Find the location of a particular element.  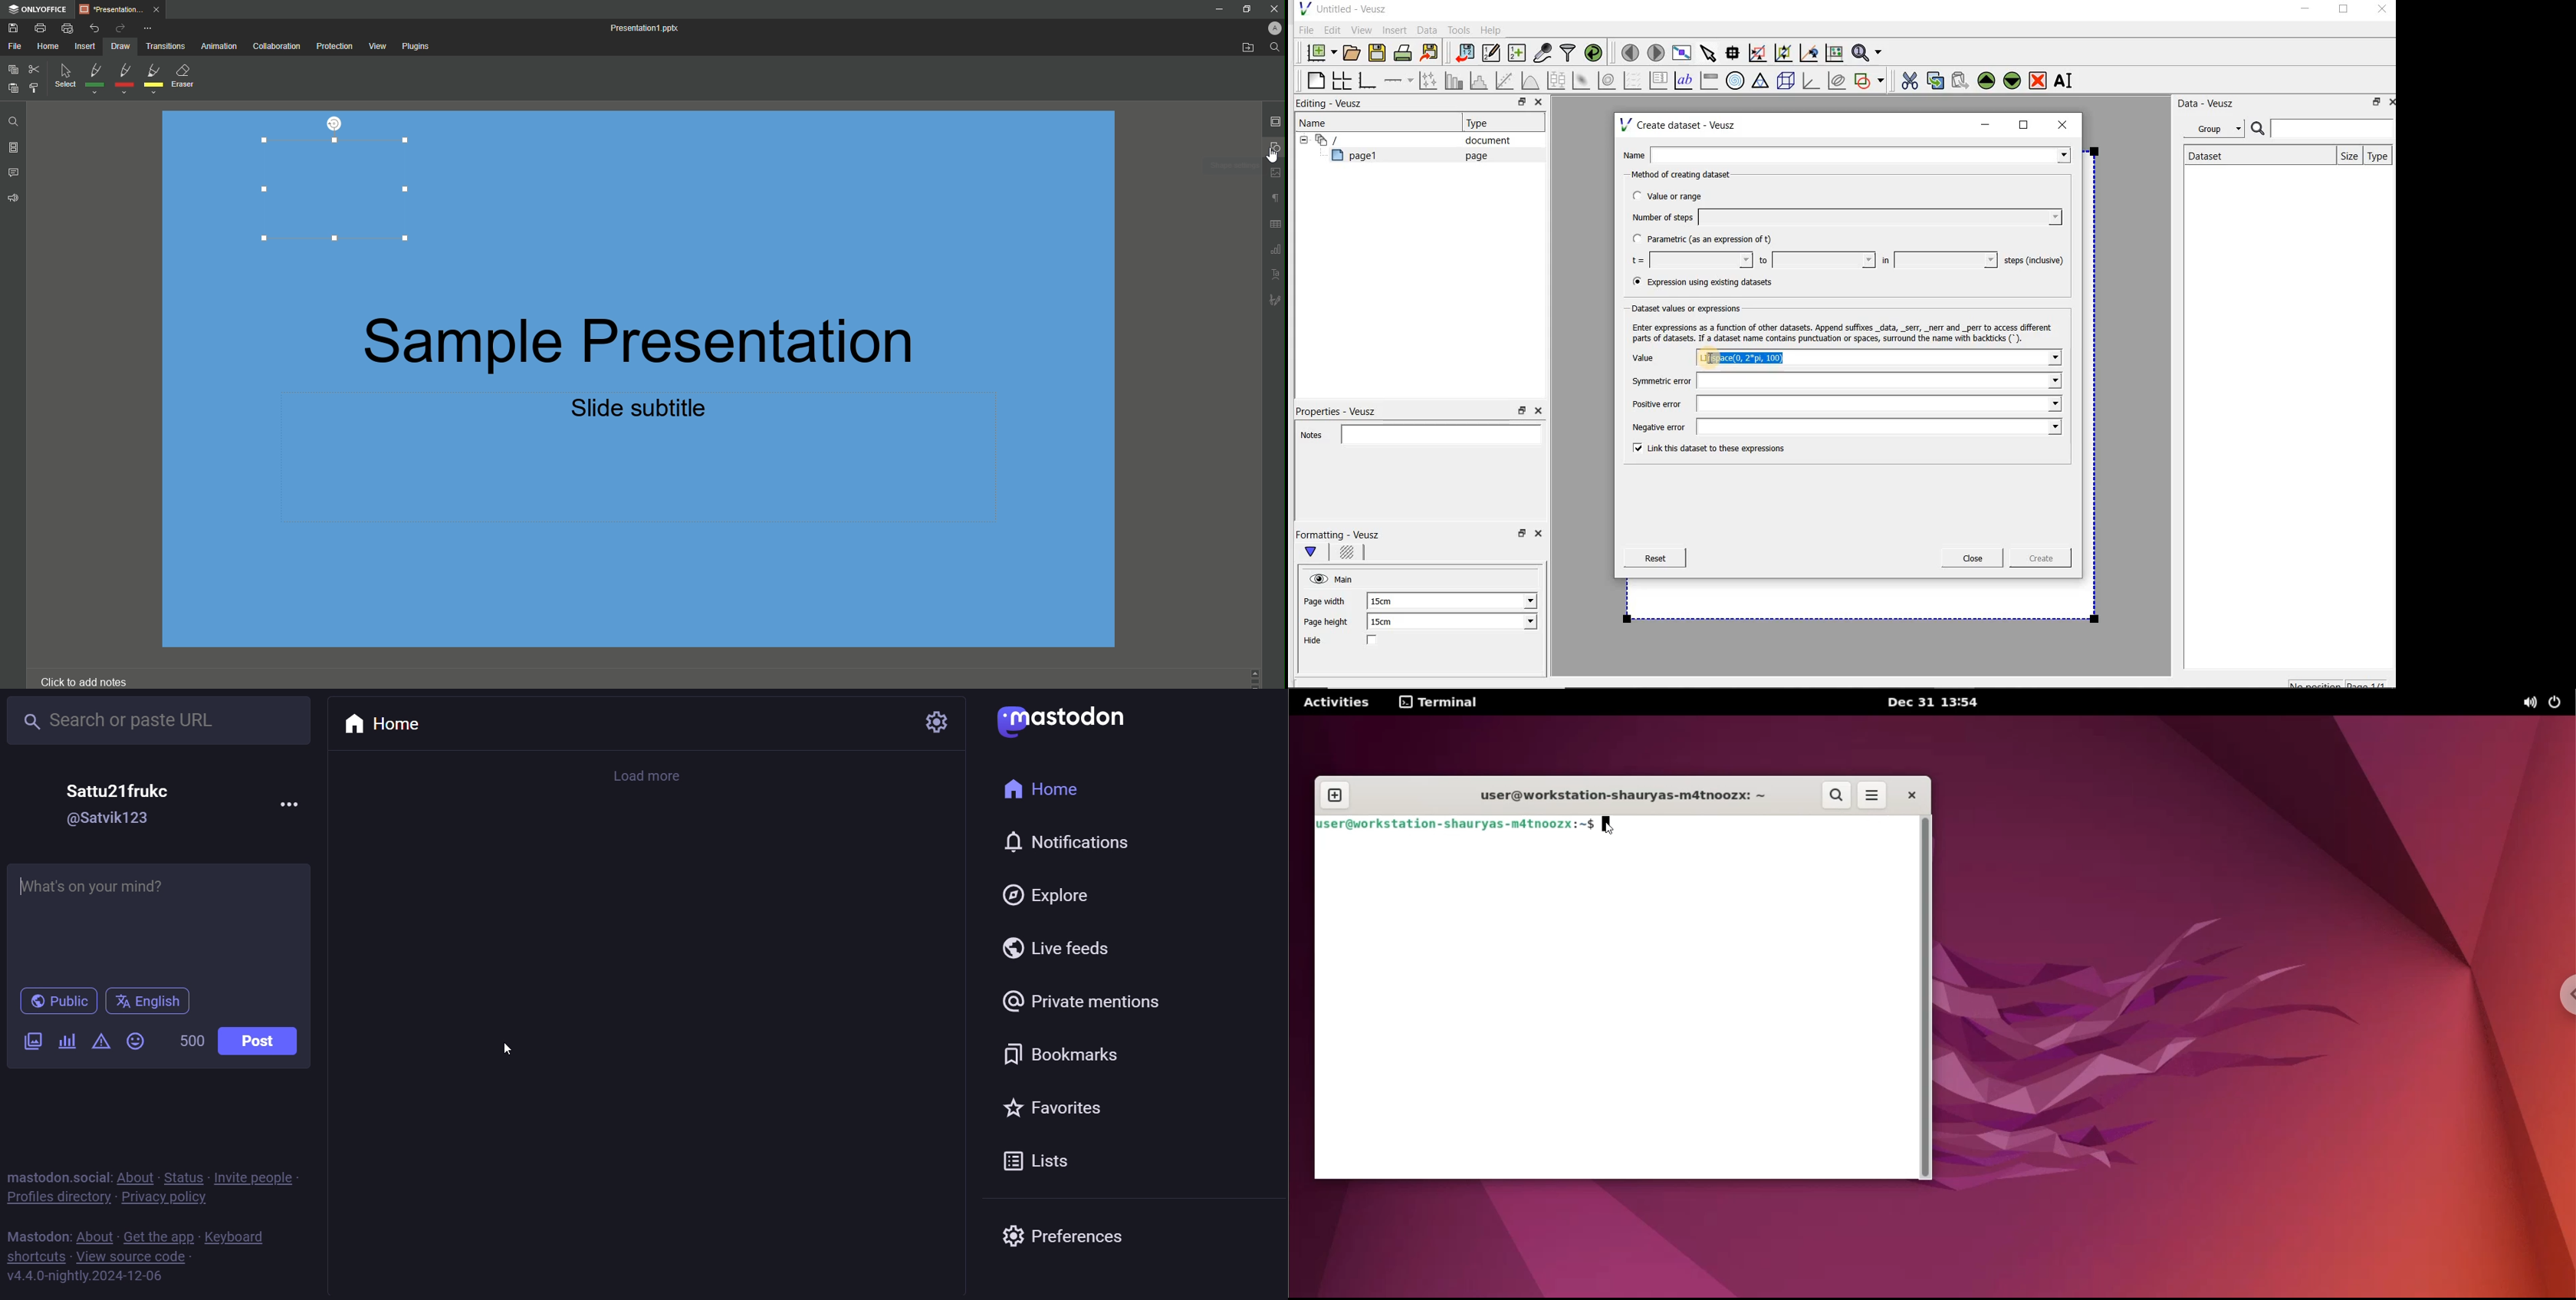

in  is located at coordinates (1938, 260).